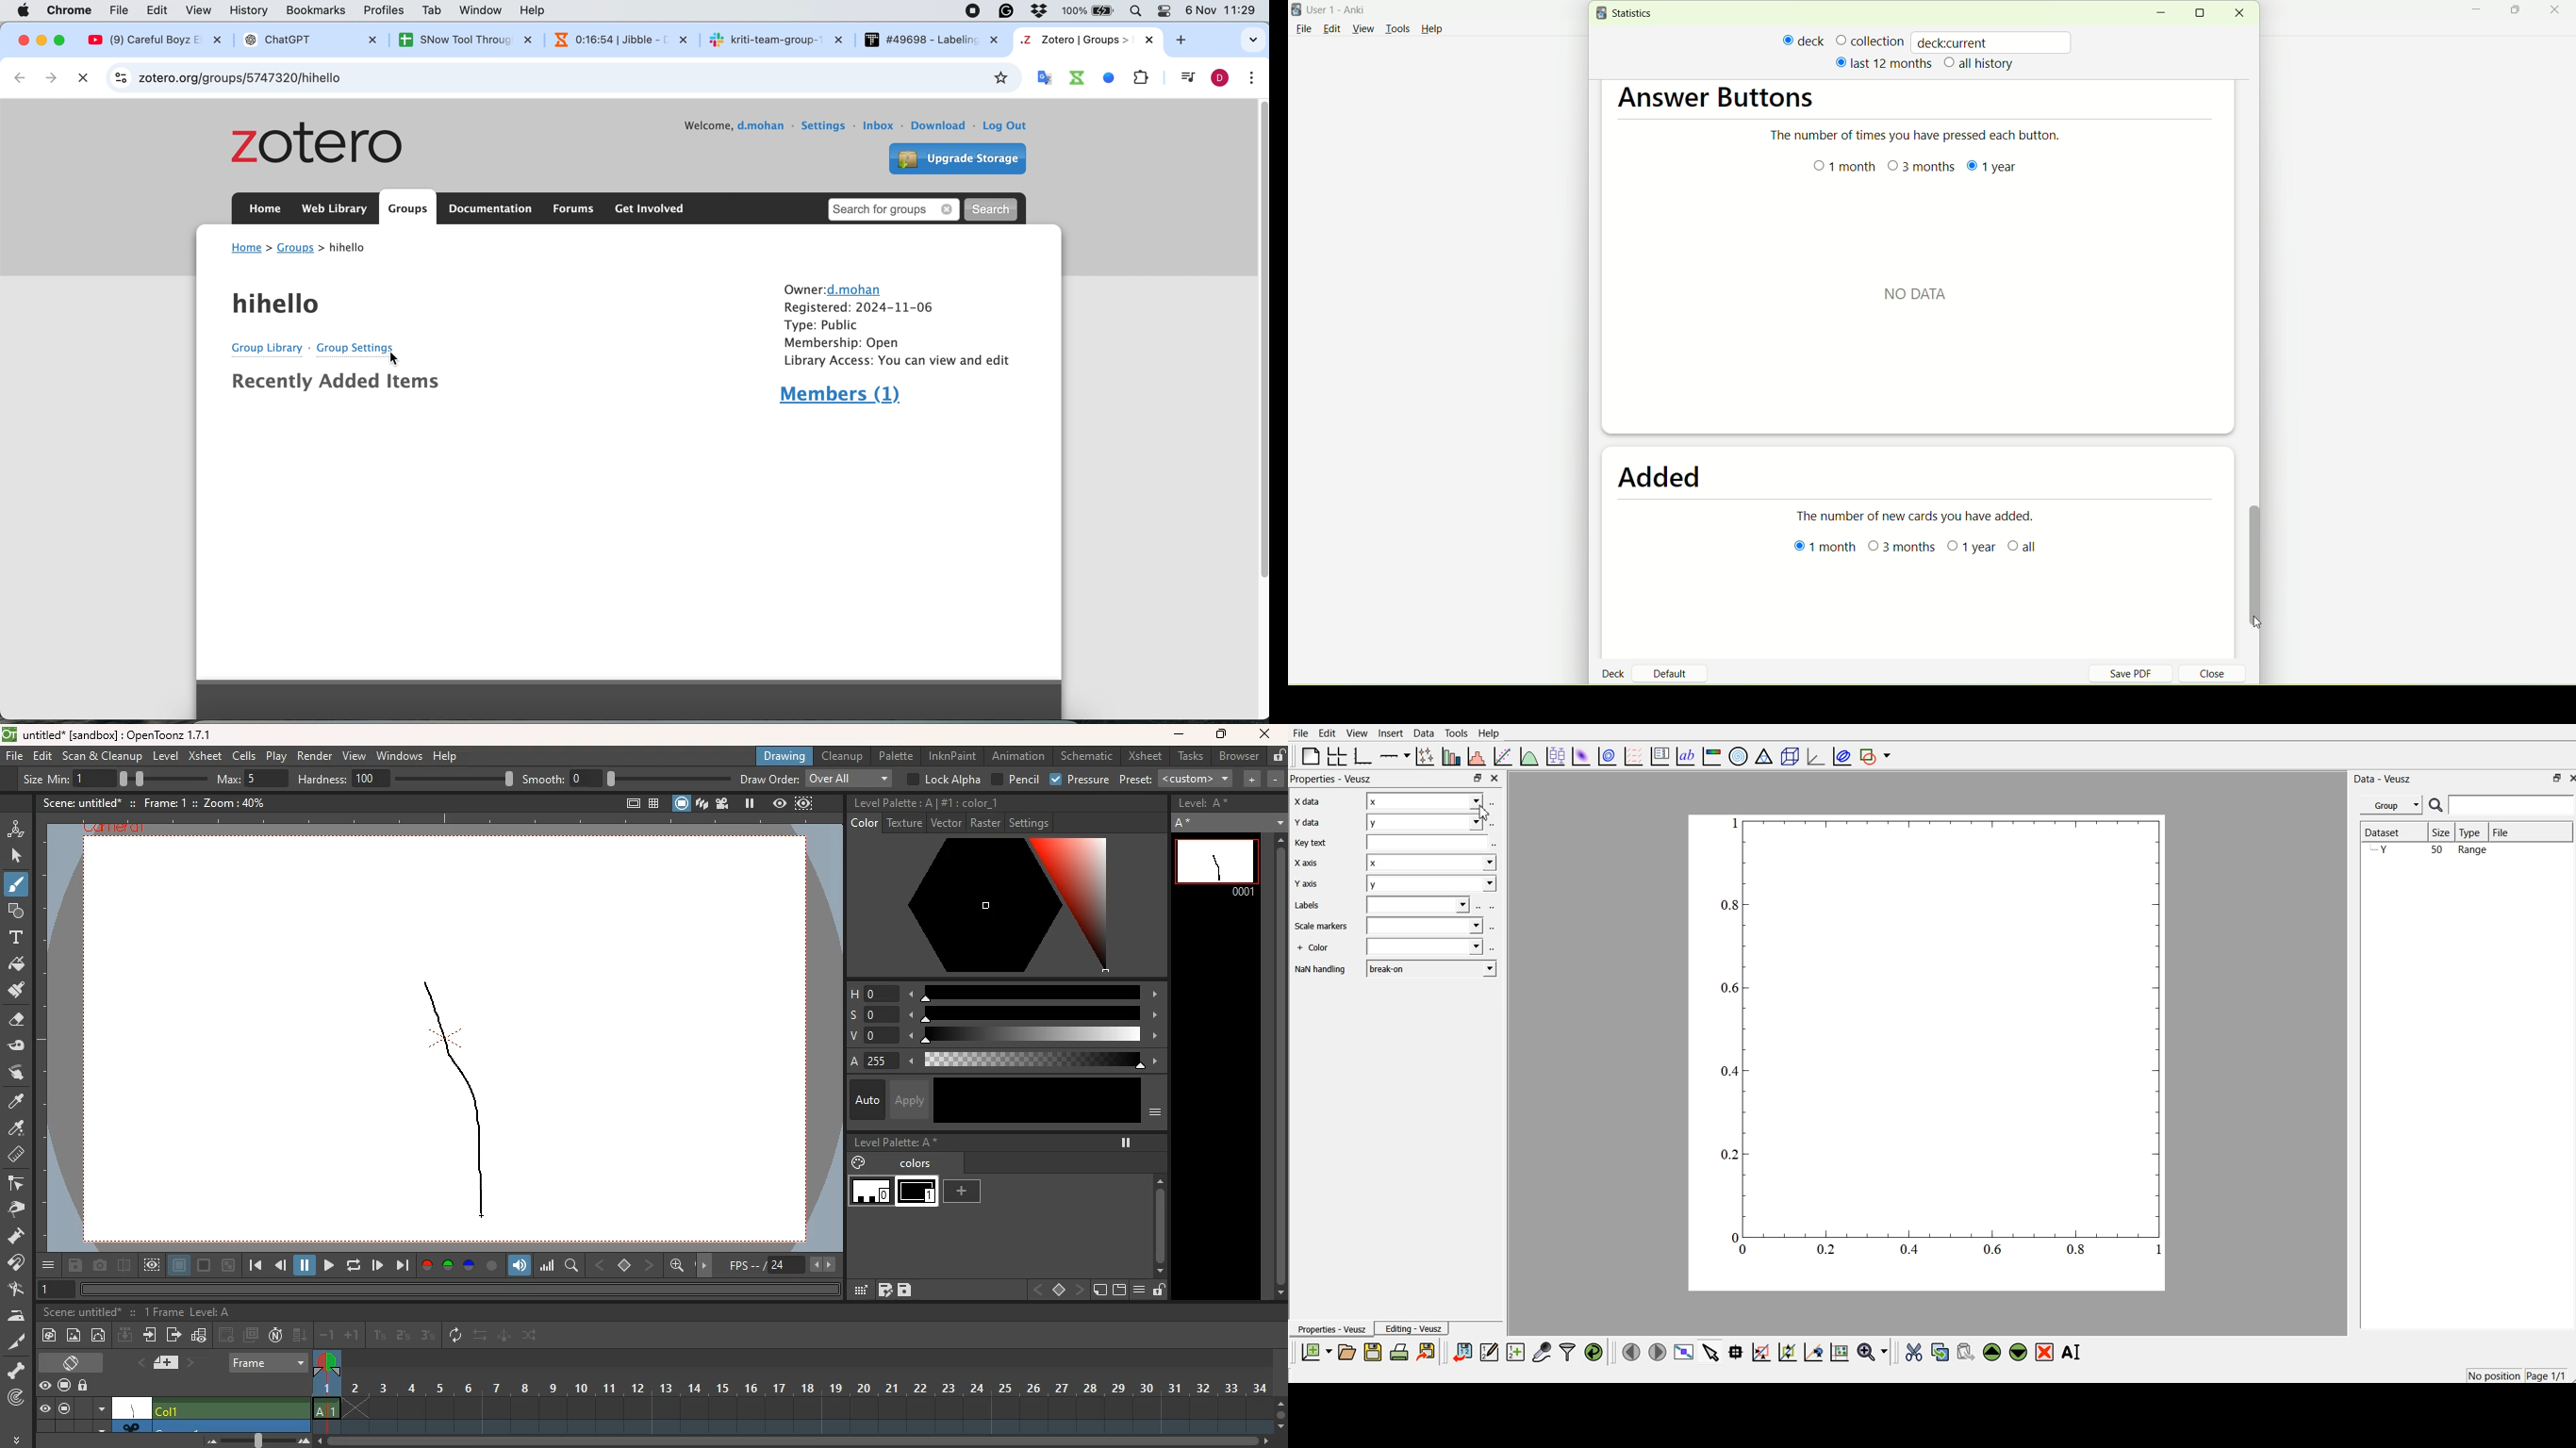 This screenshot has width=2576, height=1456. Describe the element at coordinates (1252, 79) in the screenshot. I see `customise` at that location.